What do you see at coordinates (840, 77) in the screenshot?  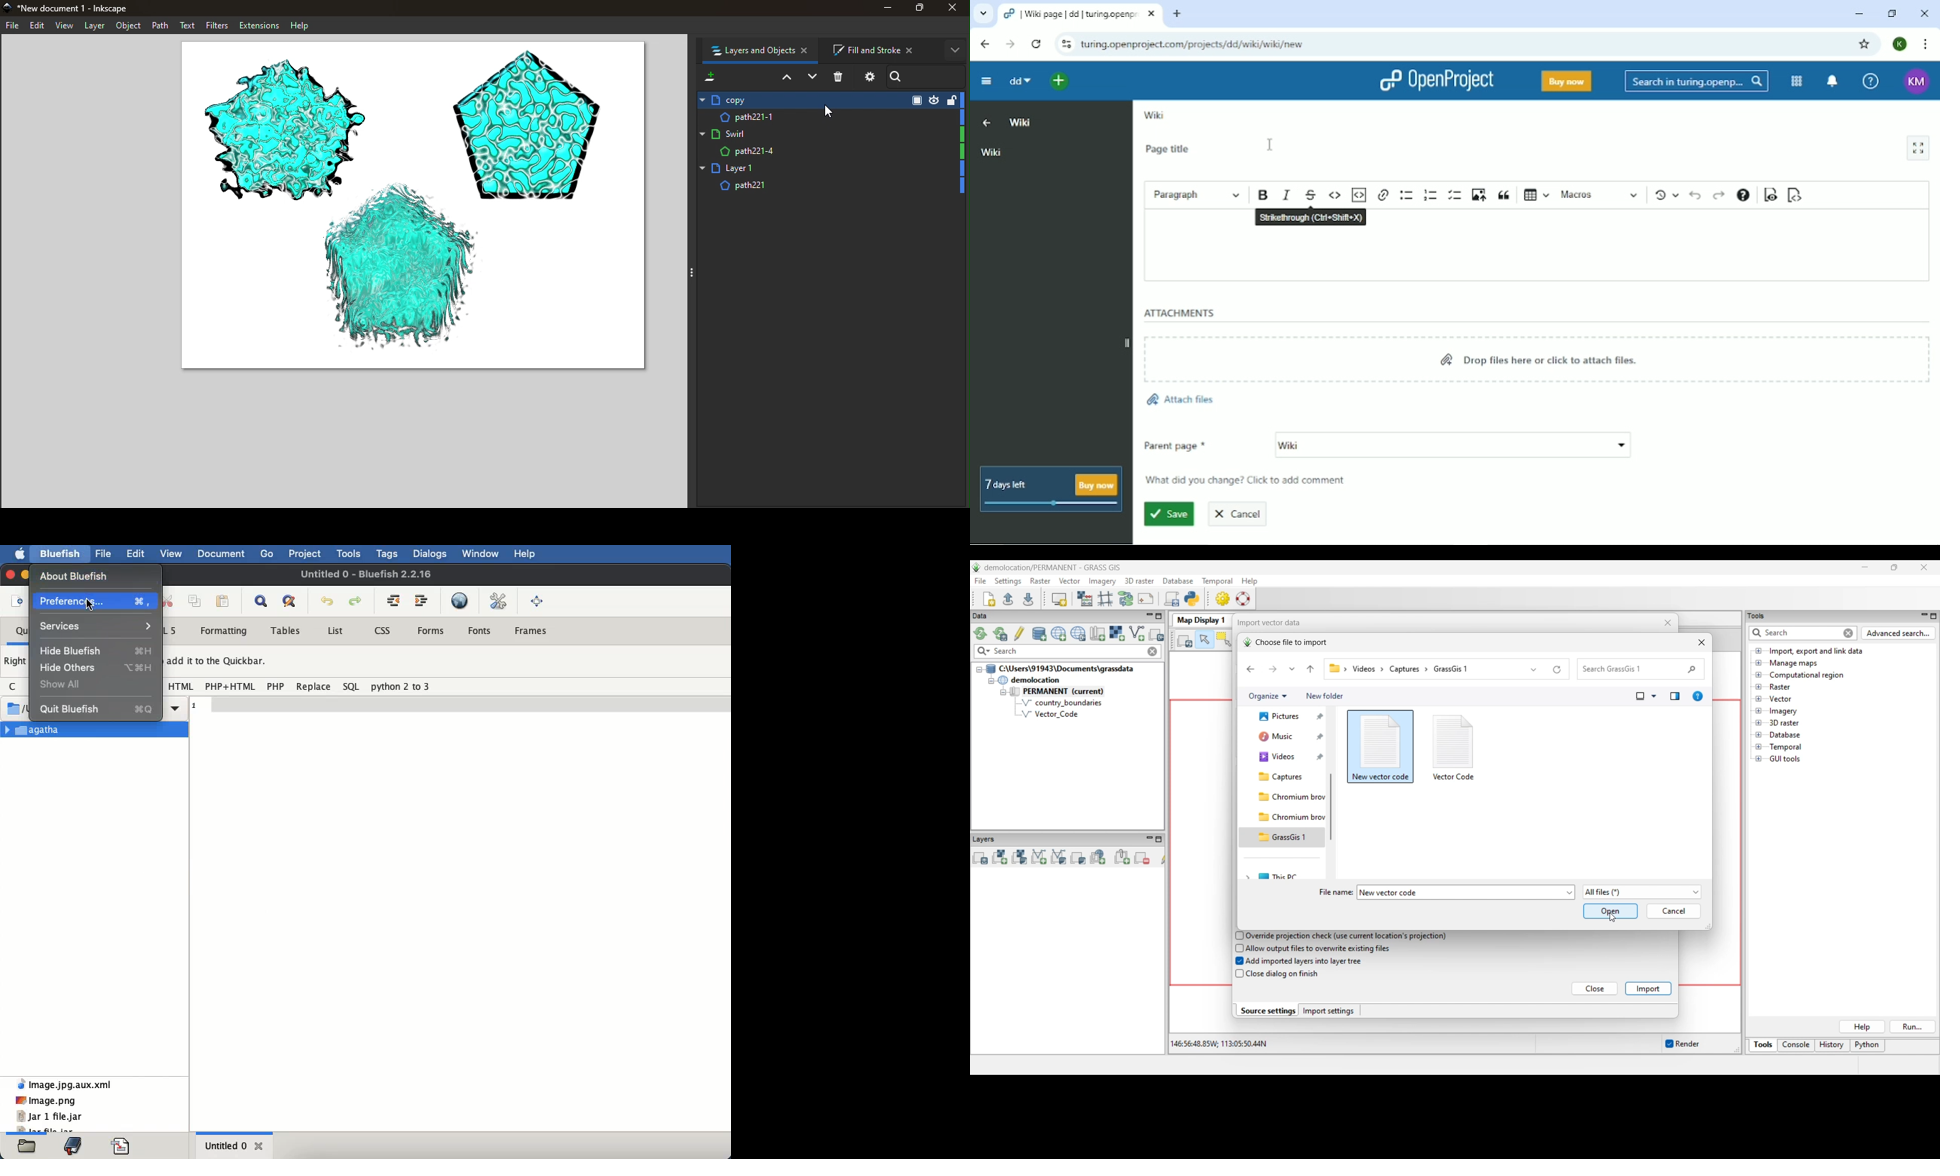 I see `Delete selected item` at bounding box center [840, 77].